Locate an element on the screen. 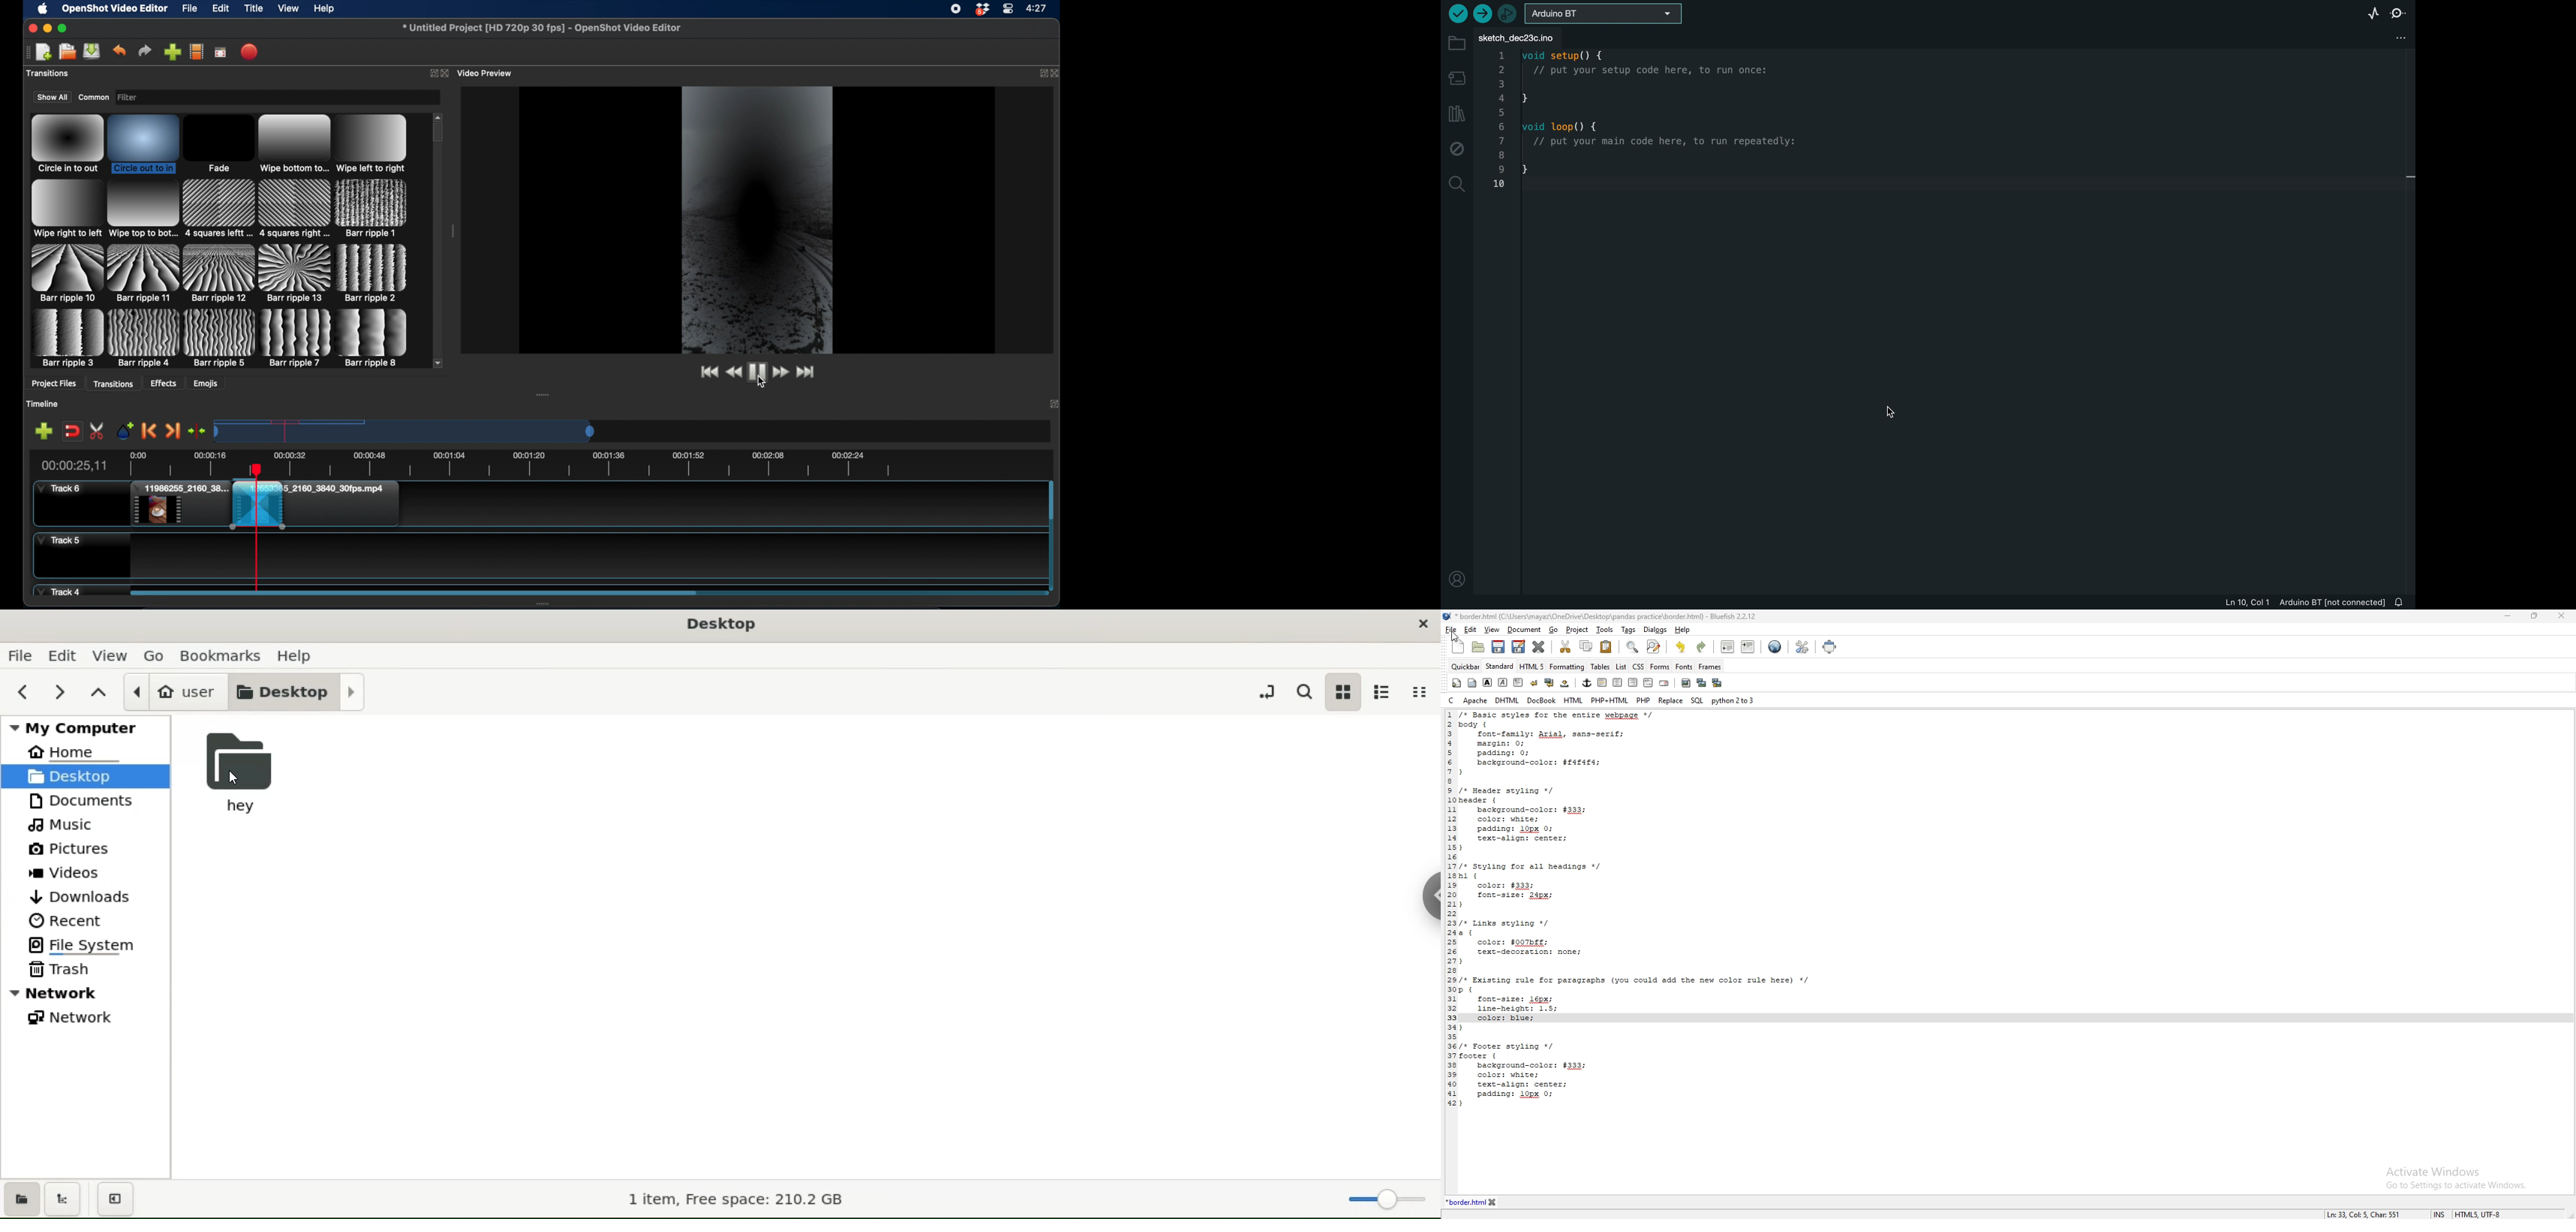 The width and height of the screenshot is (2576, 1232). track 4 is located at coordinates (60, 590).